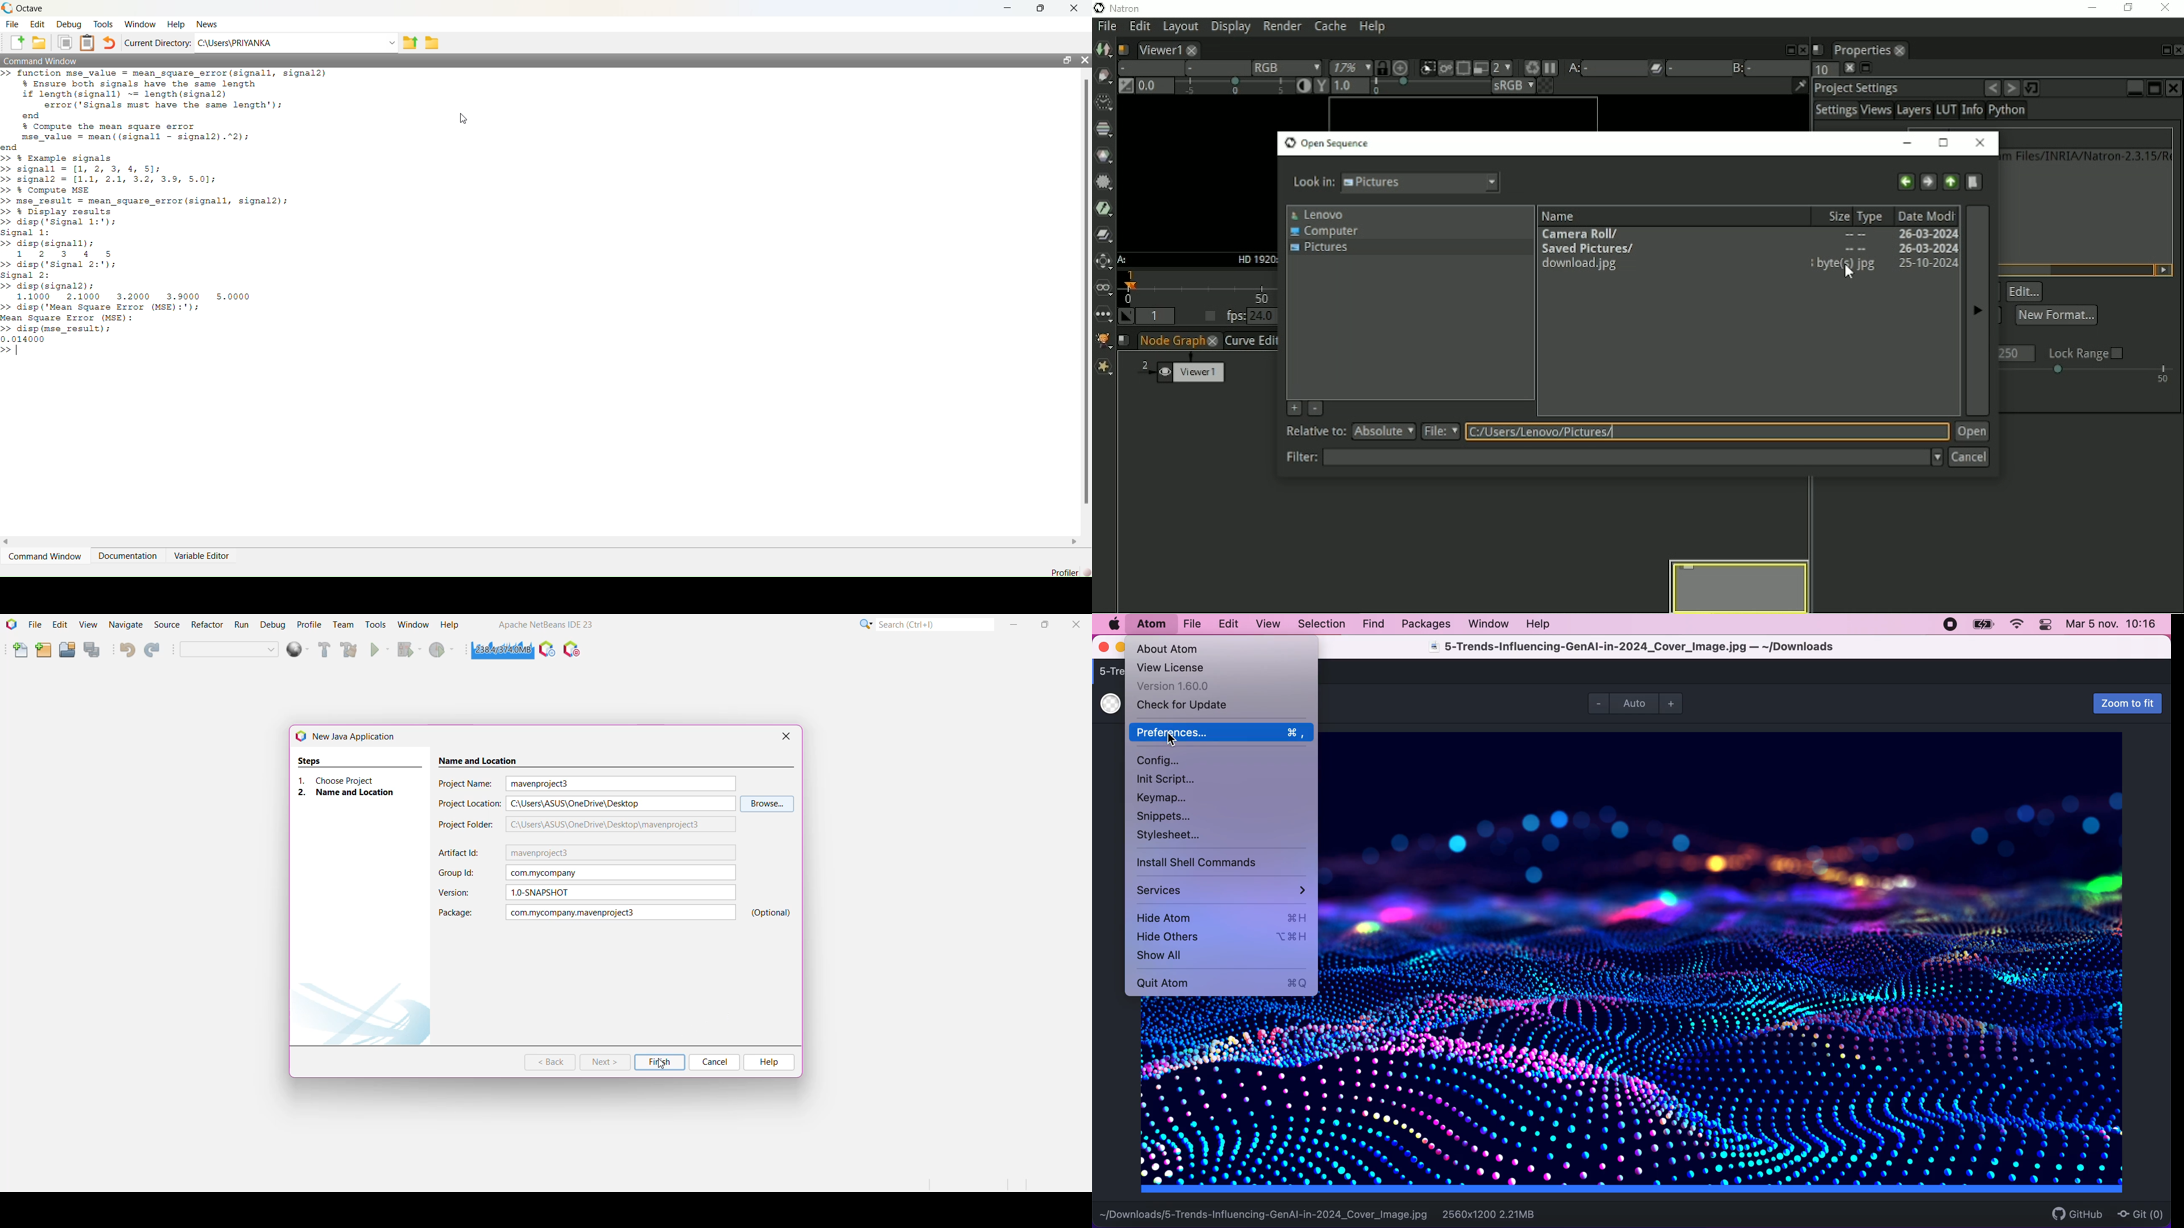 Image resolution: width=2184 pixels, height=1232 pixels. Describe the element at coordinates (1164, 759) in the screenshot. I see `configuration` at that location.